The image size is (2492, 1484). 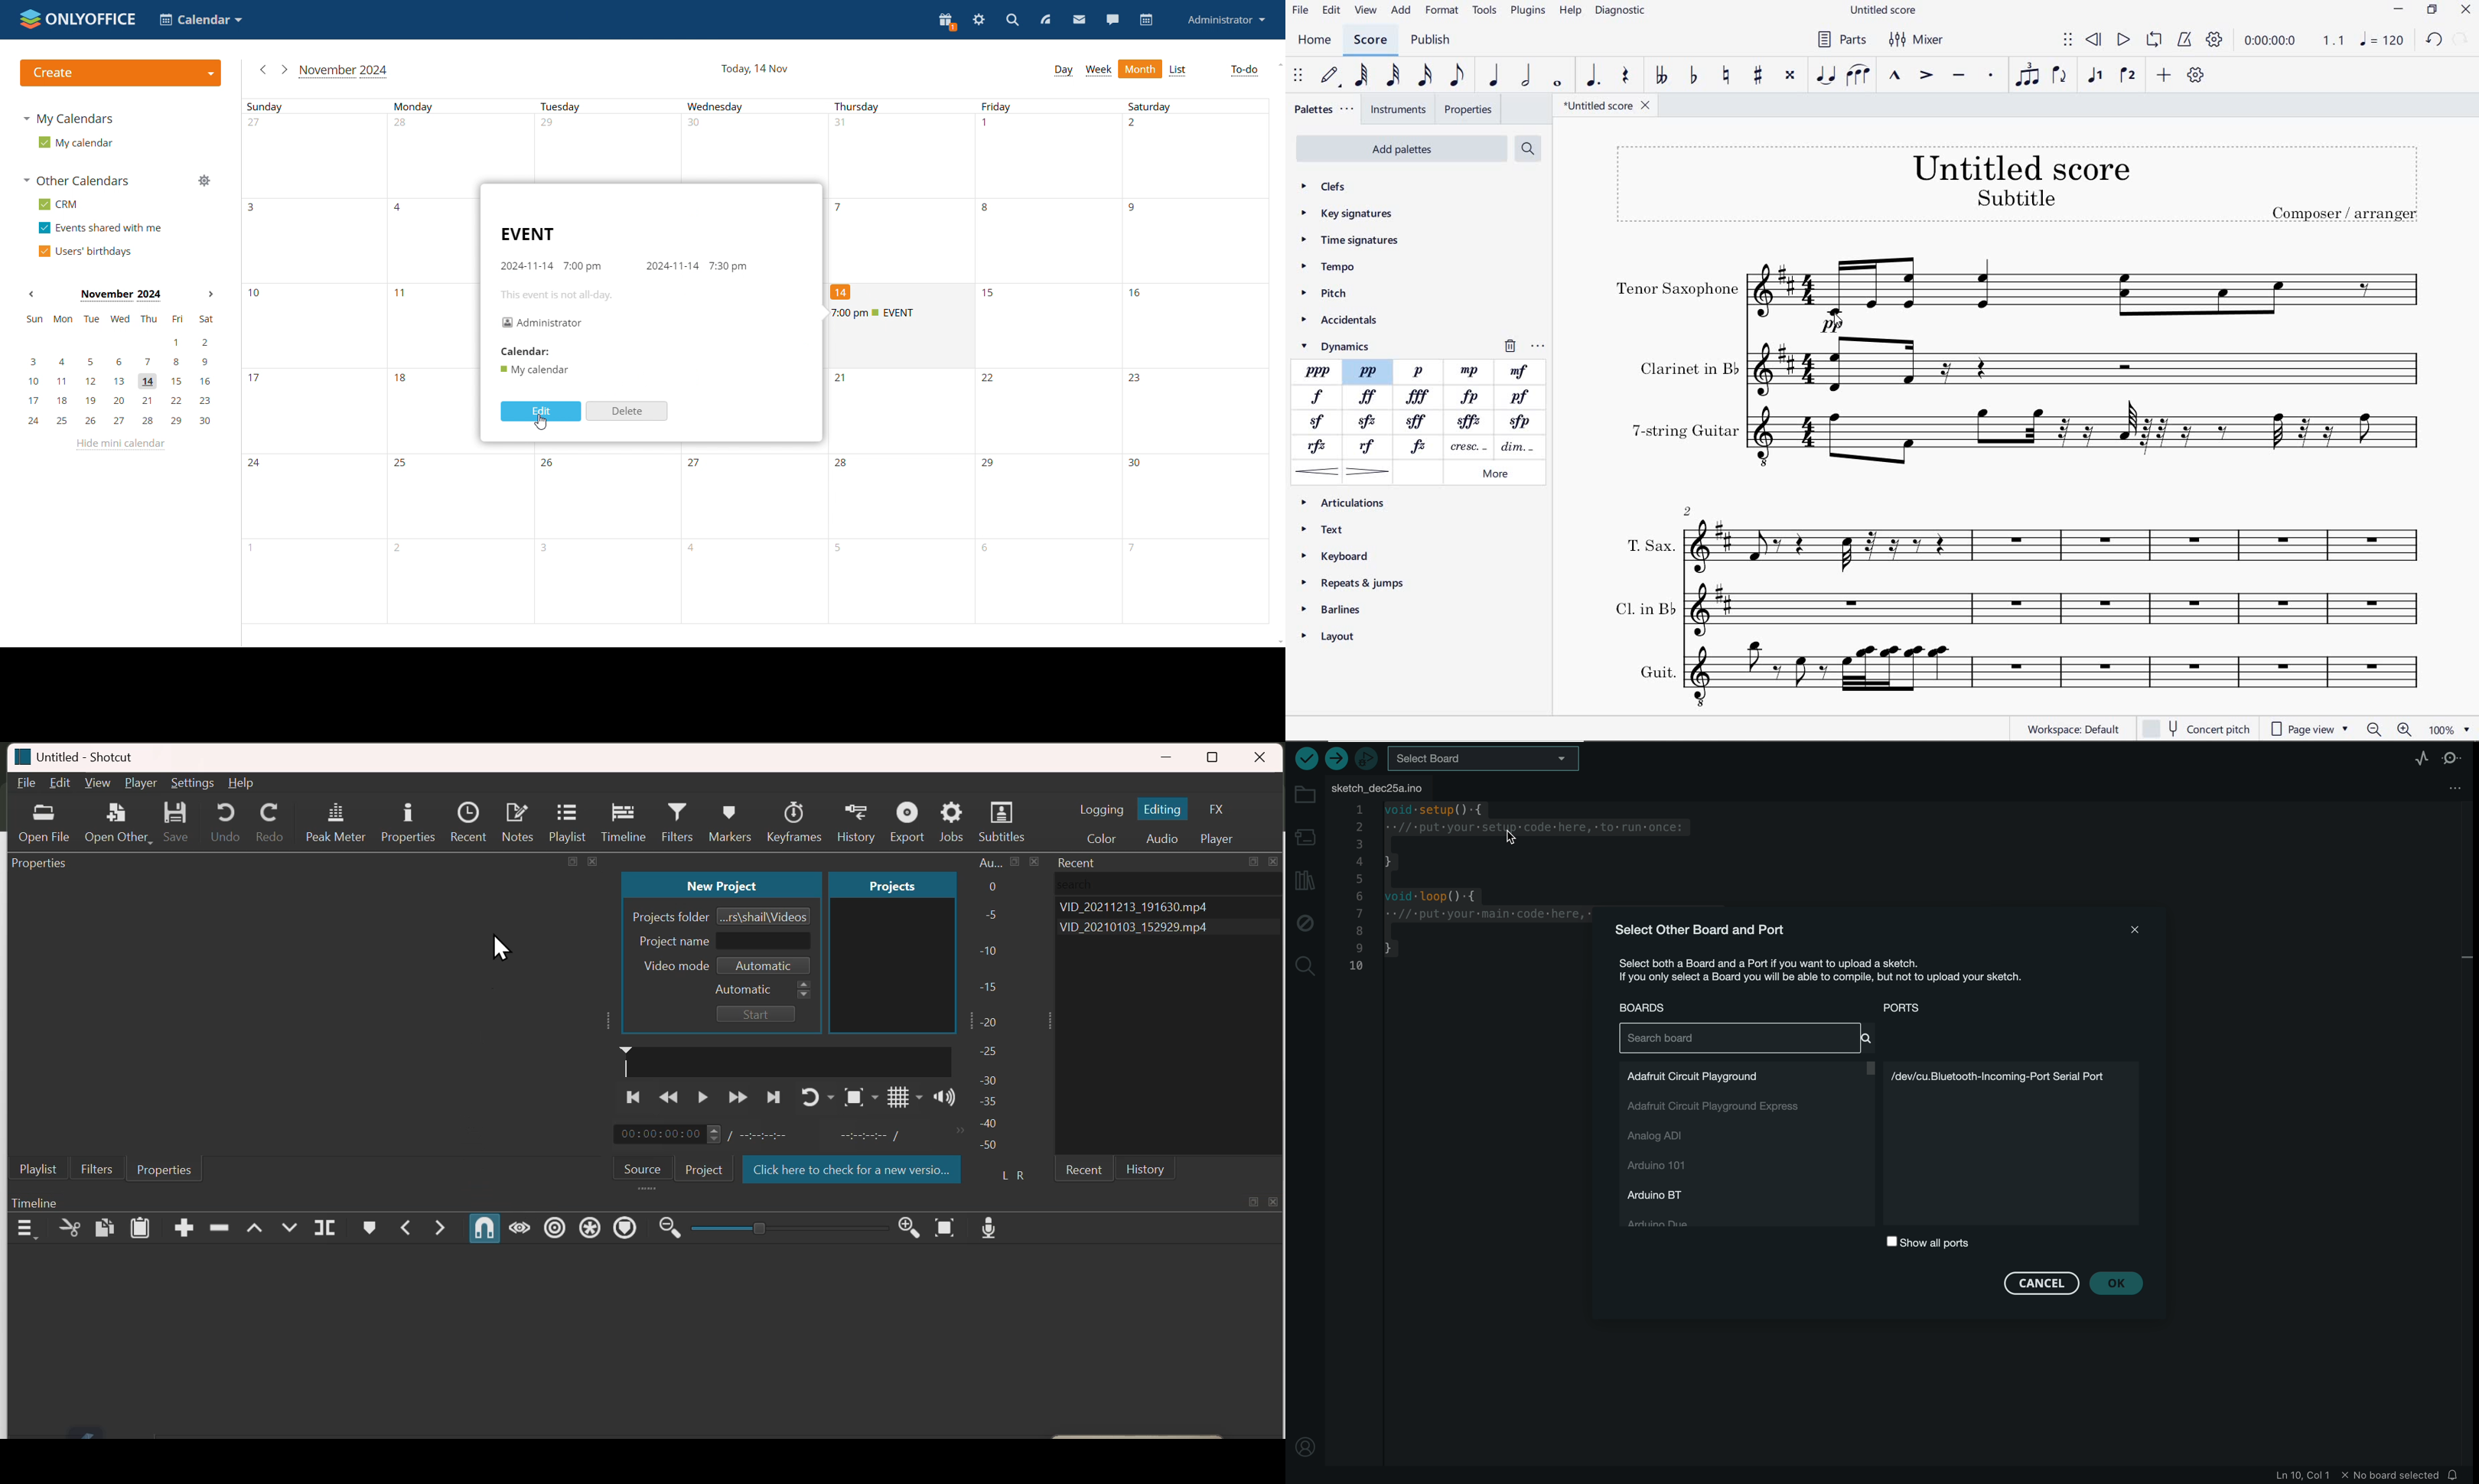 What do you see at coordinates (564, 296) in the screenshot?
I see `this event is not all-day` at bounding box center [564, 296].